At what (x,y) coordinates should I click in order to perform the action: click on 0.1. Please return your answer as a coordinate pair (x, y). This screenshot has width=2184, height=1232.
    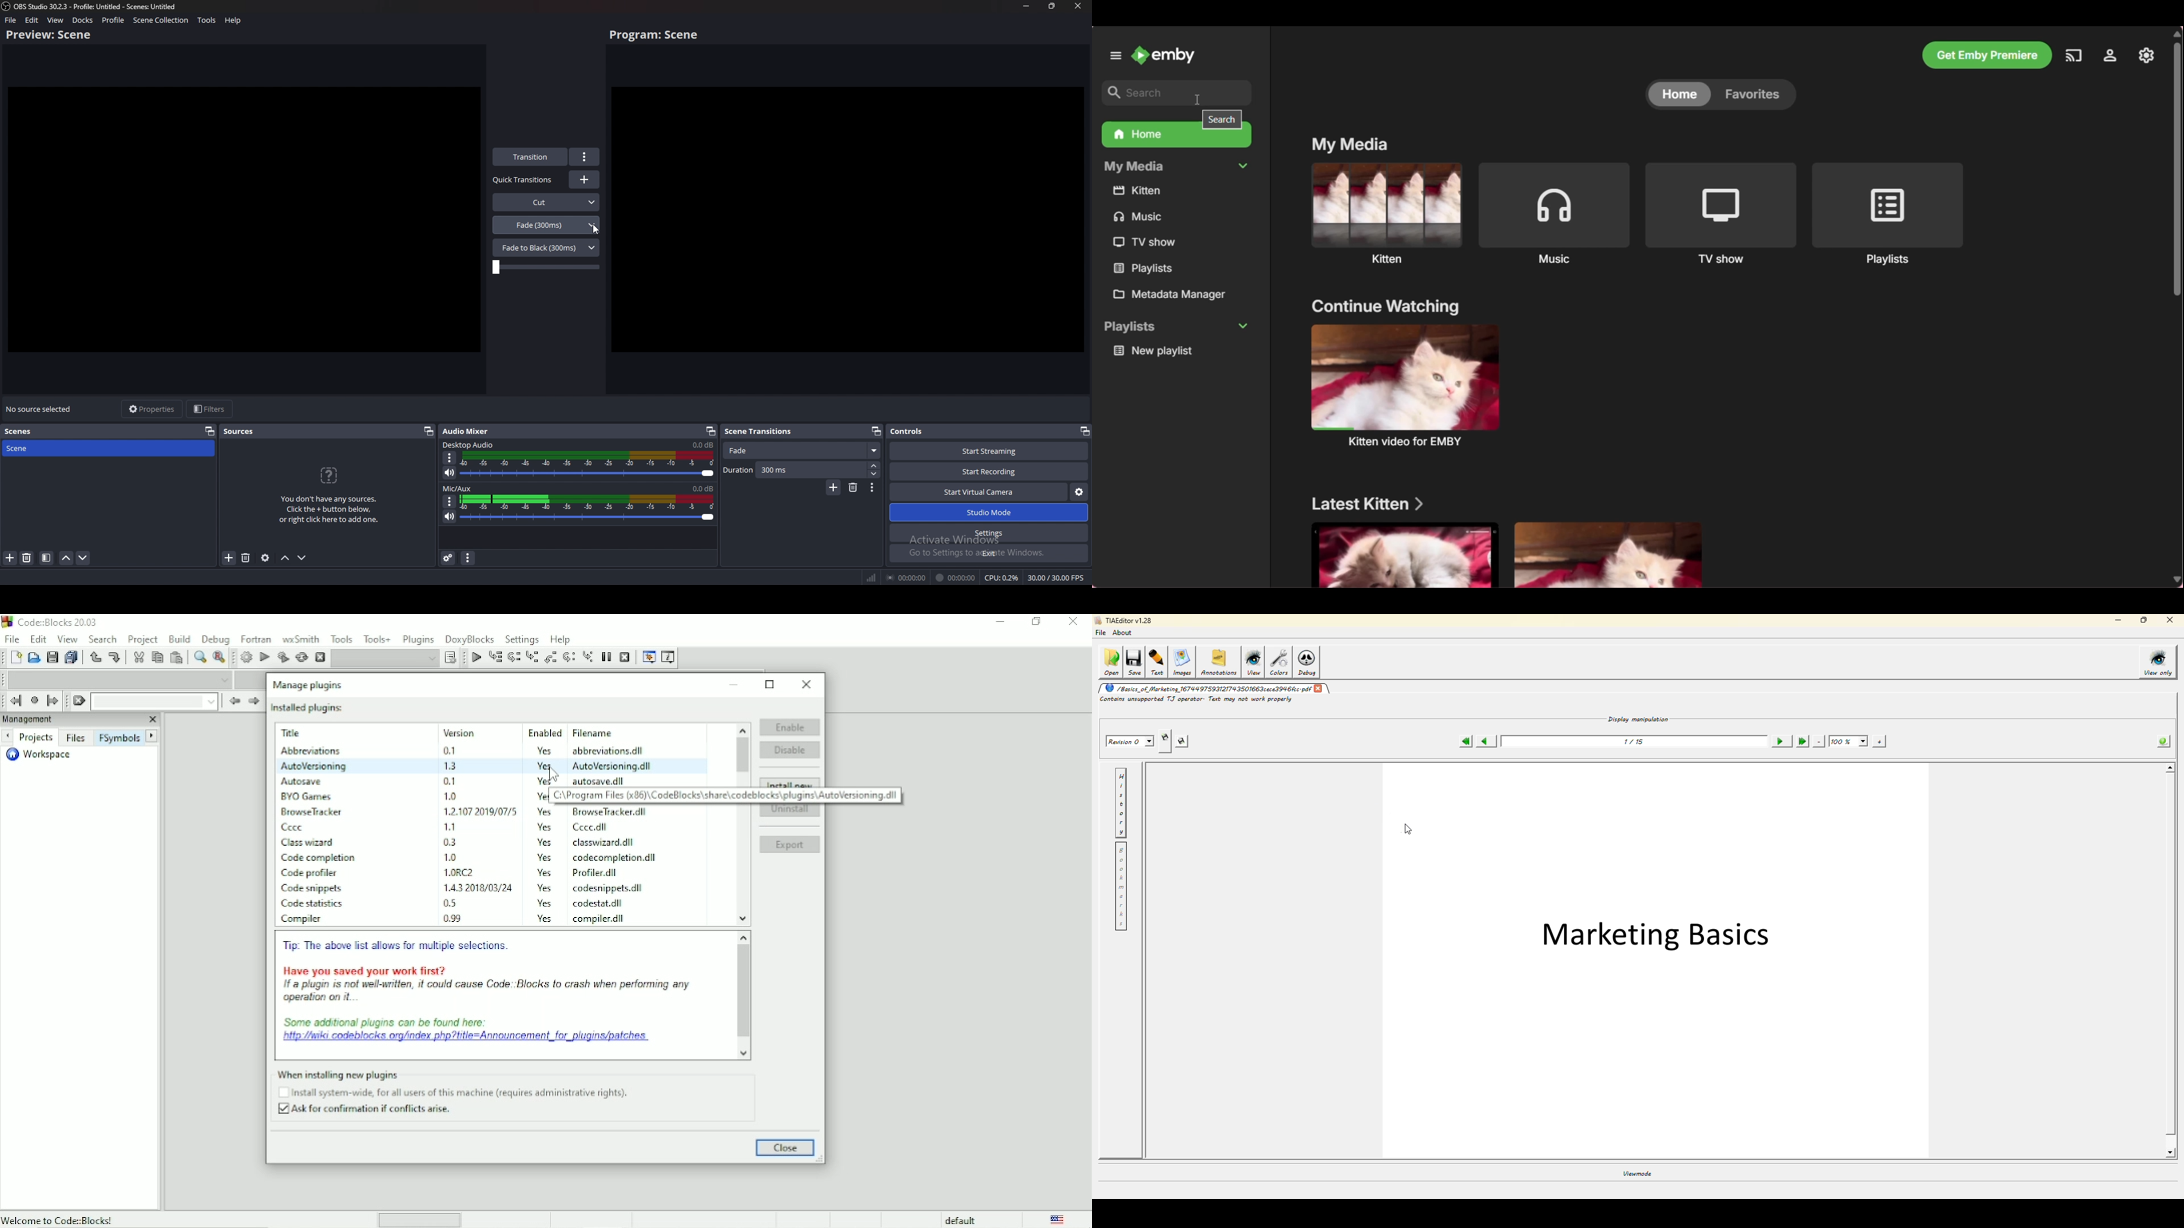
    Looking at the image, I should click on (450, 781).